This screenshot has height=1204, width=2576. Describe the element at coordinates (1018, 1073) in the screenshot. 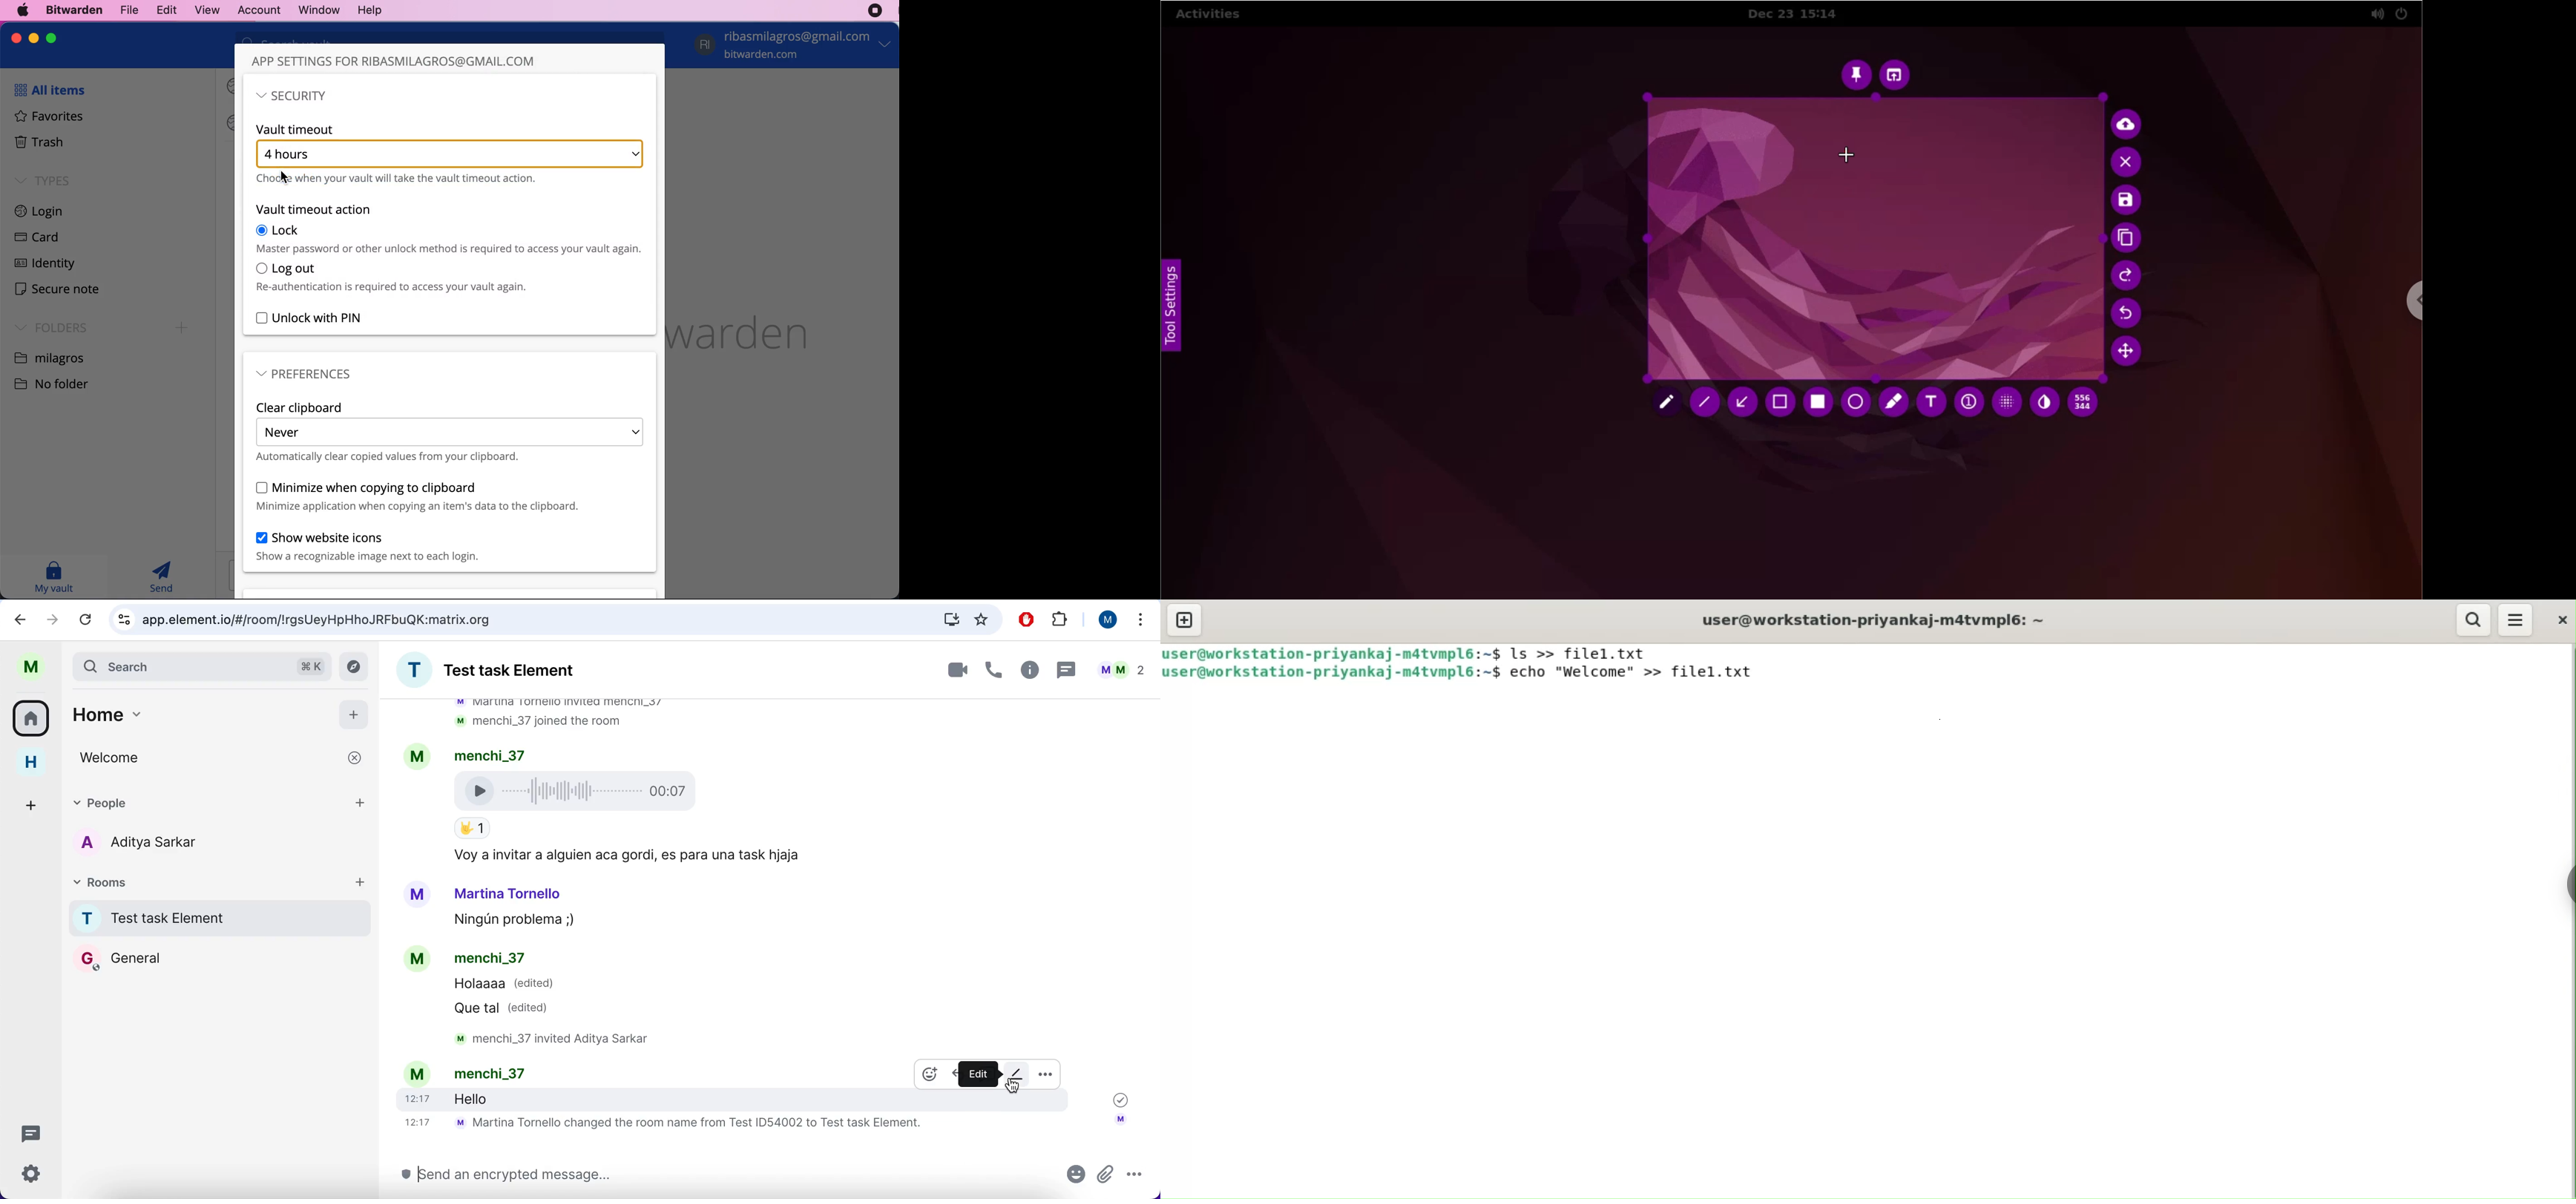

I see `edit` at that location.